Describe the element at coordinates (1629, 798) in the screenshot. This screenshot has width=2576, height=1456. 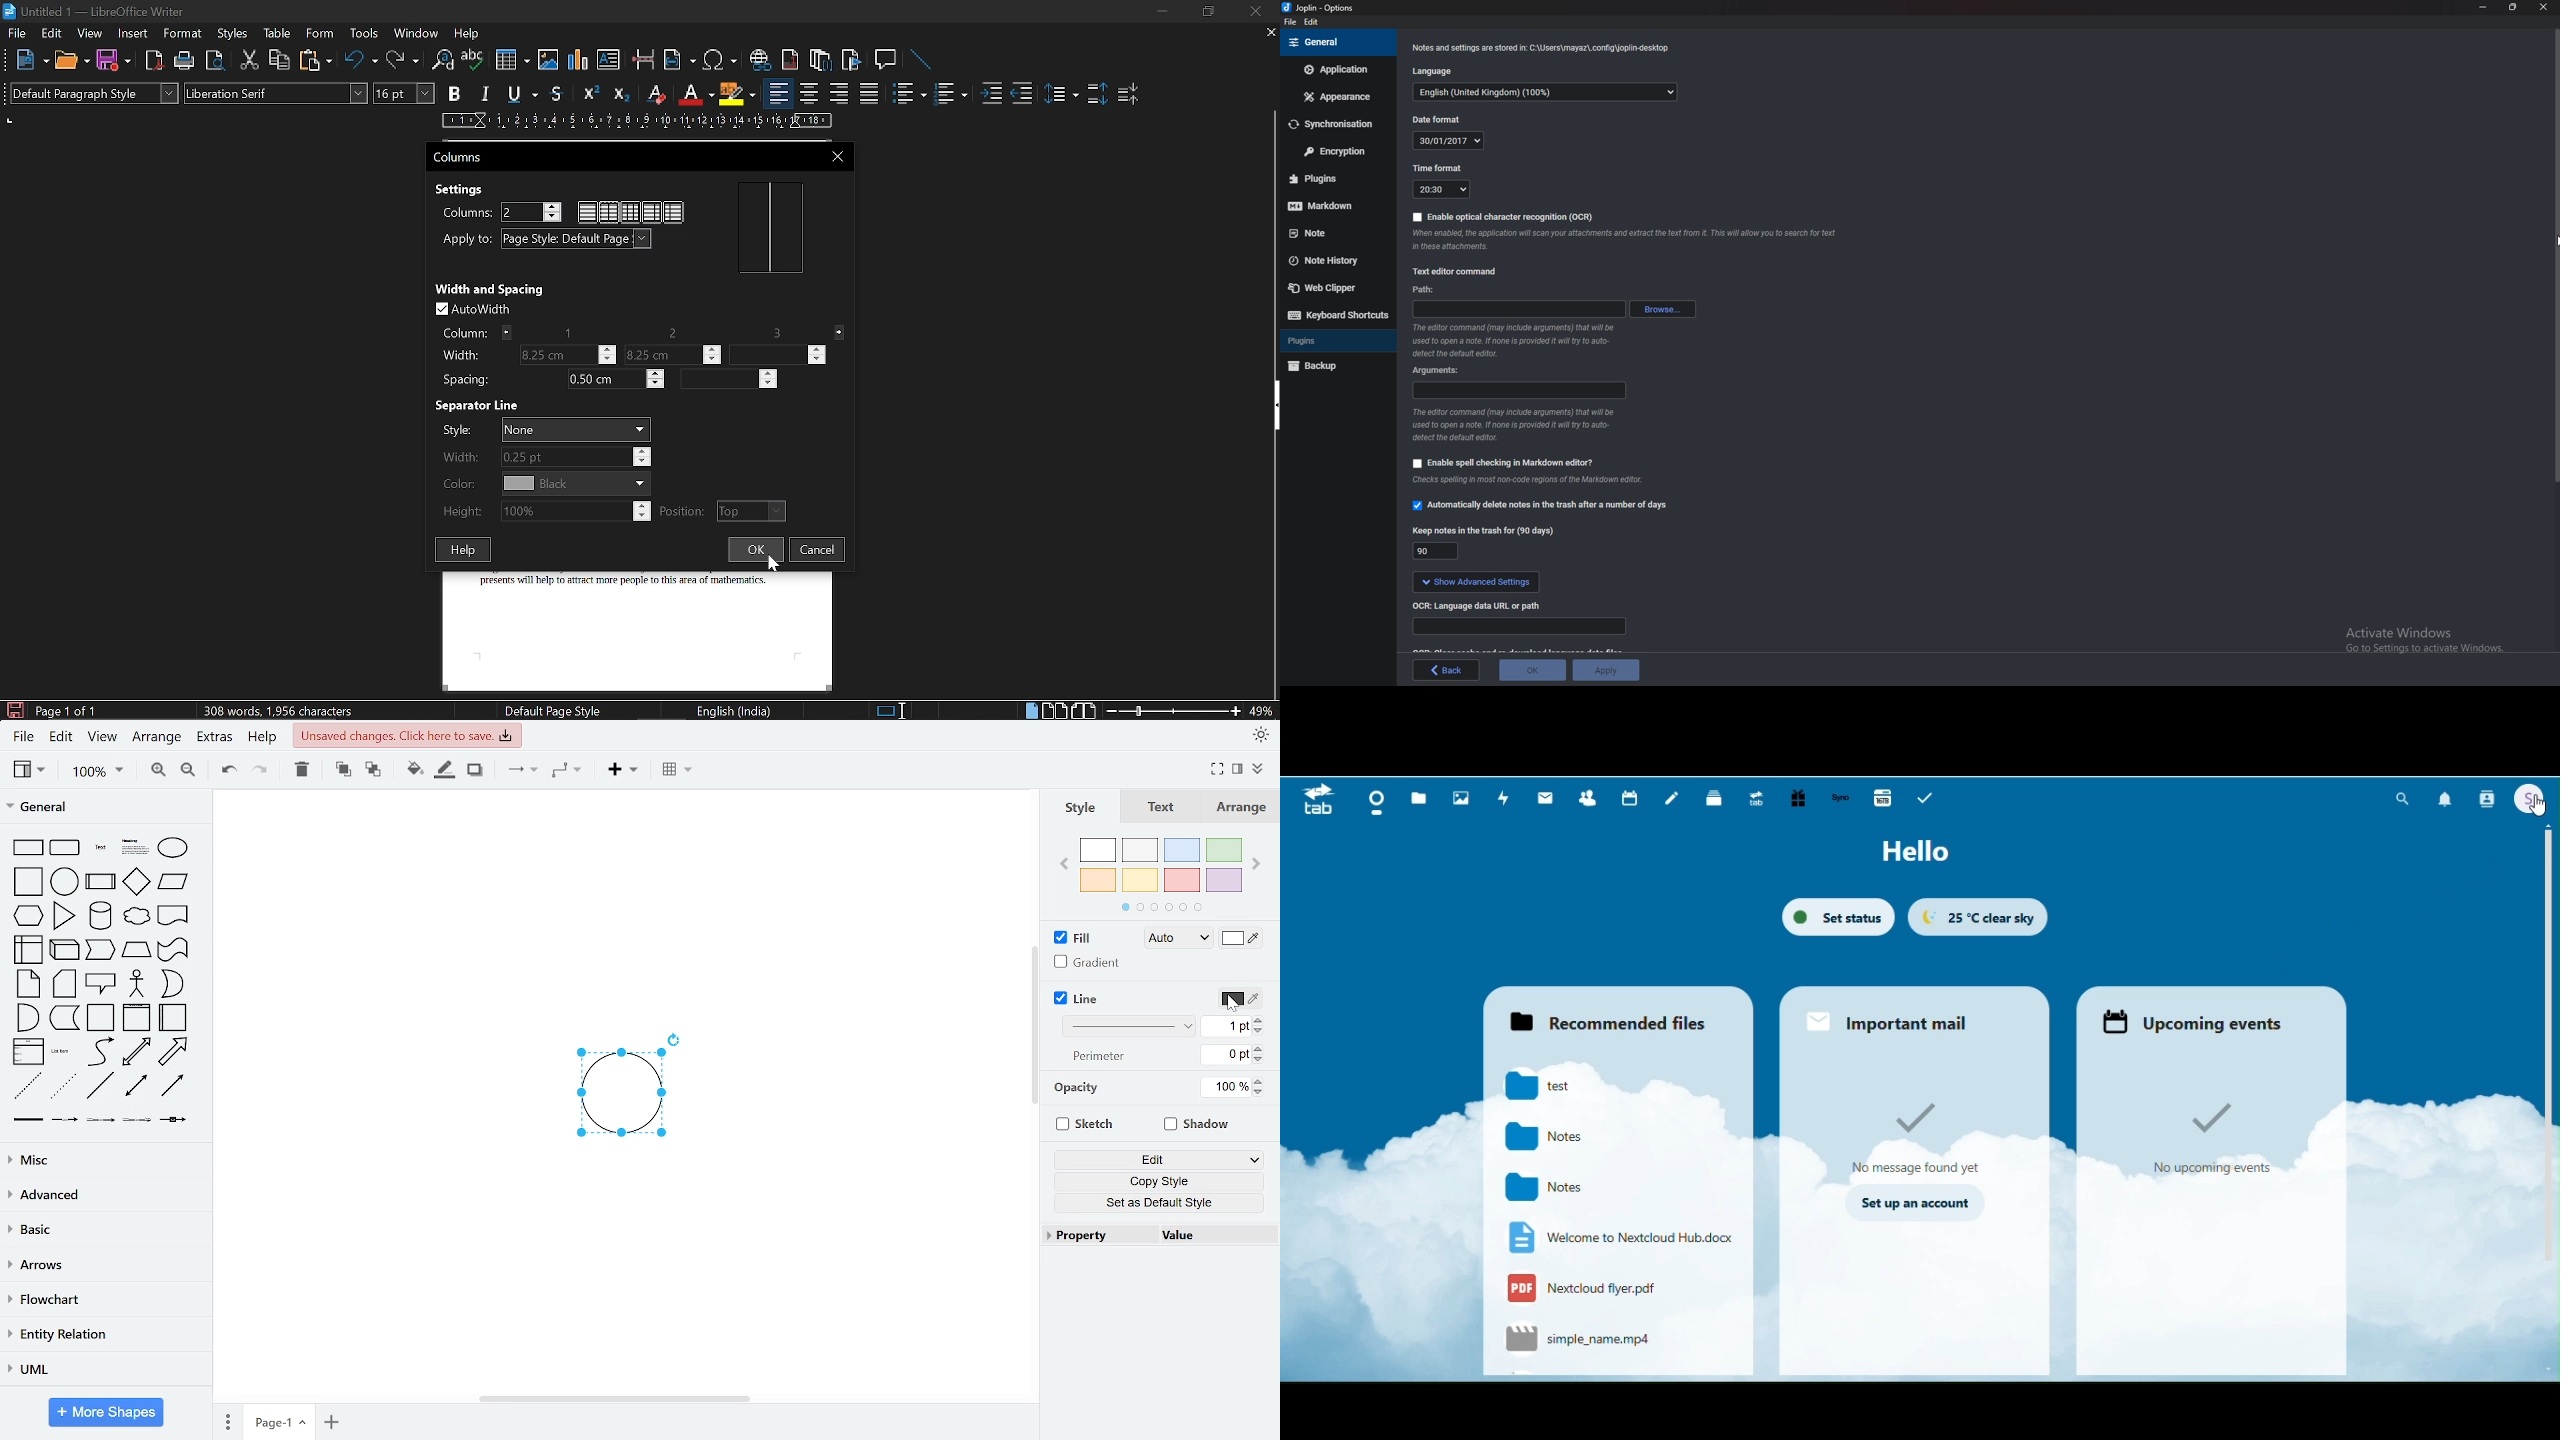
I see `Calendar` at that location.